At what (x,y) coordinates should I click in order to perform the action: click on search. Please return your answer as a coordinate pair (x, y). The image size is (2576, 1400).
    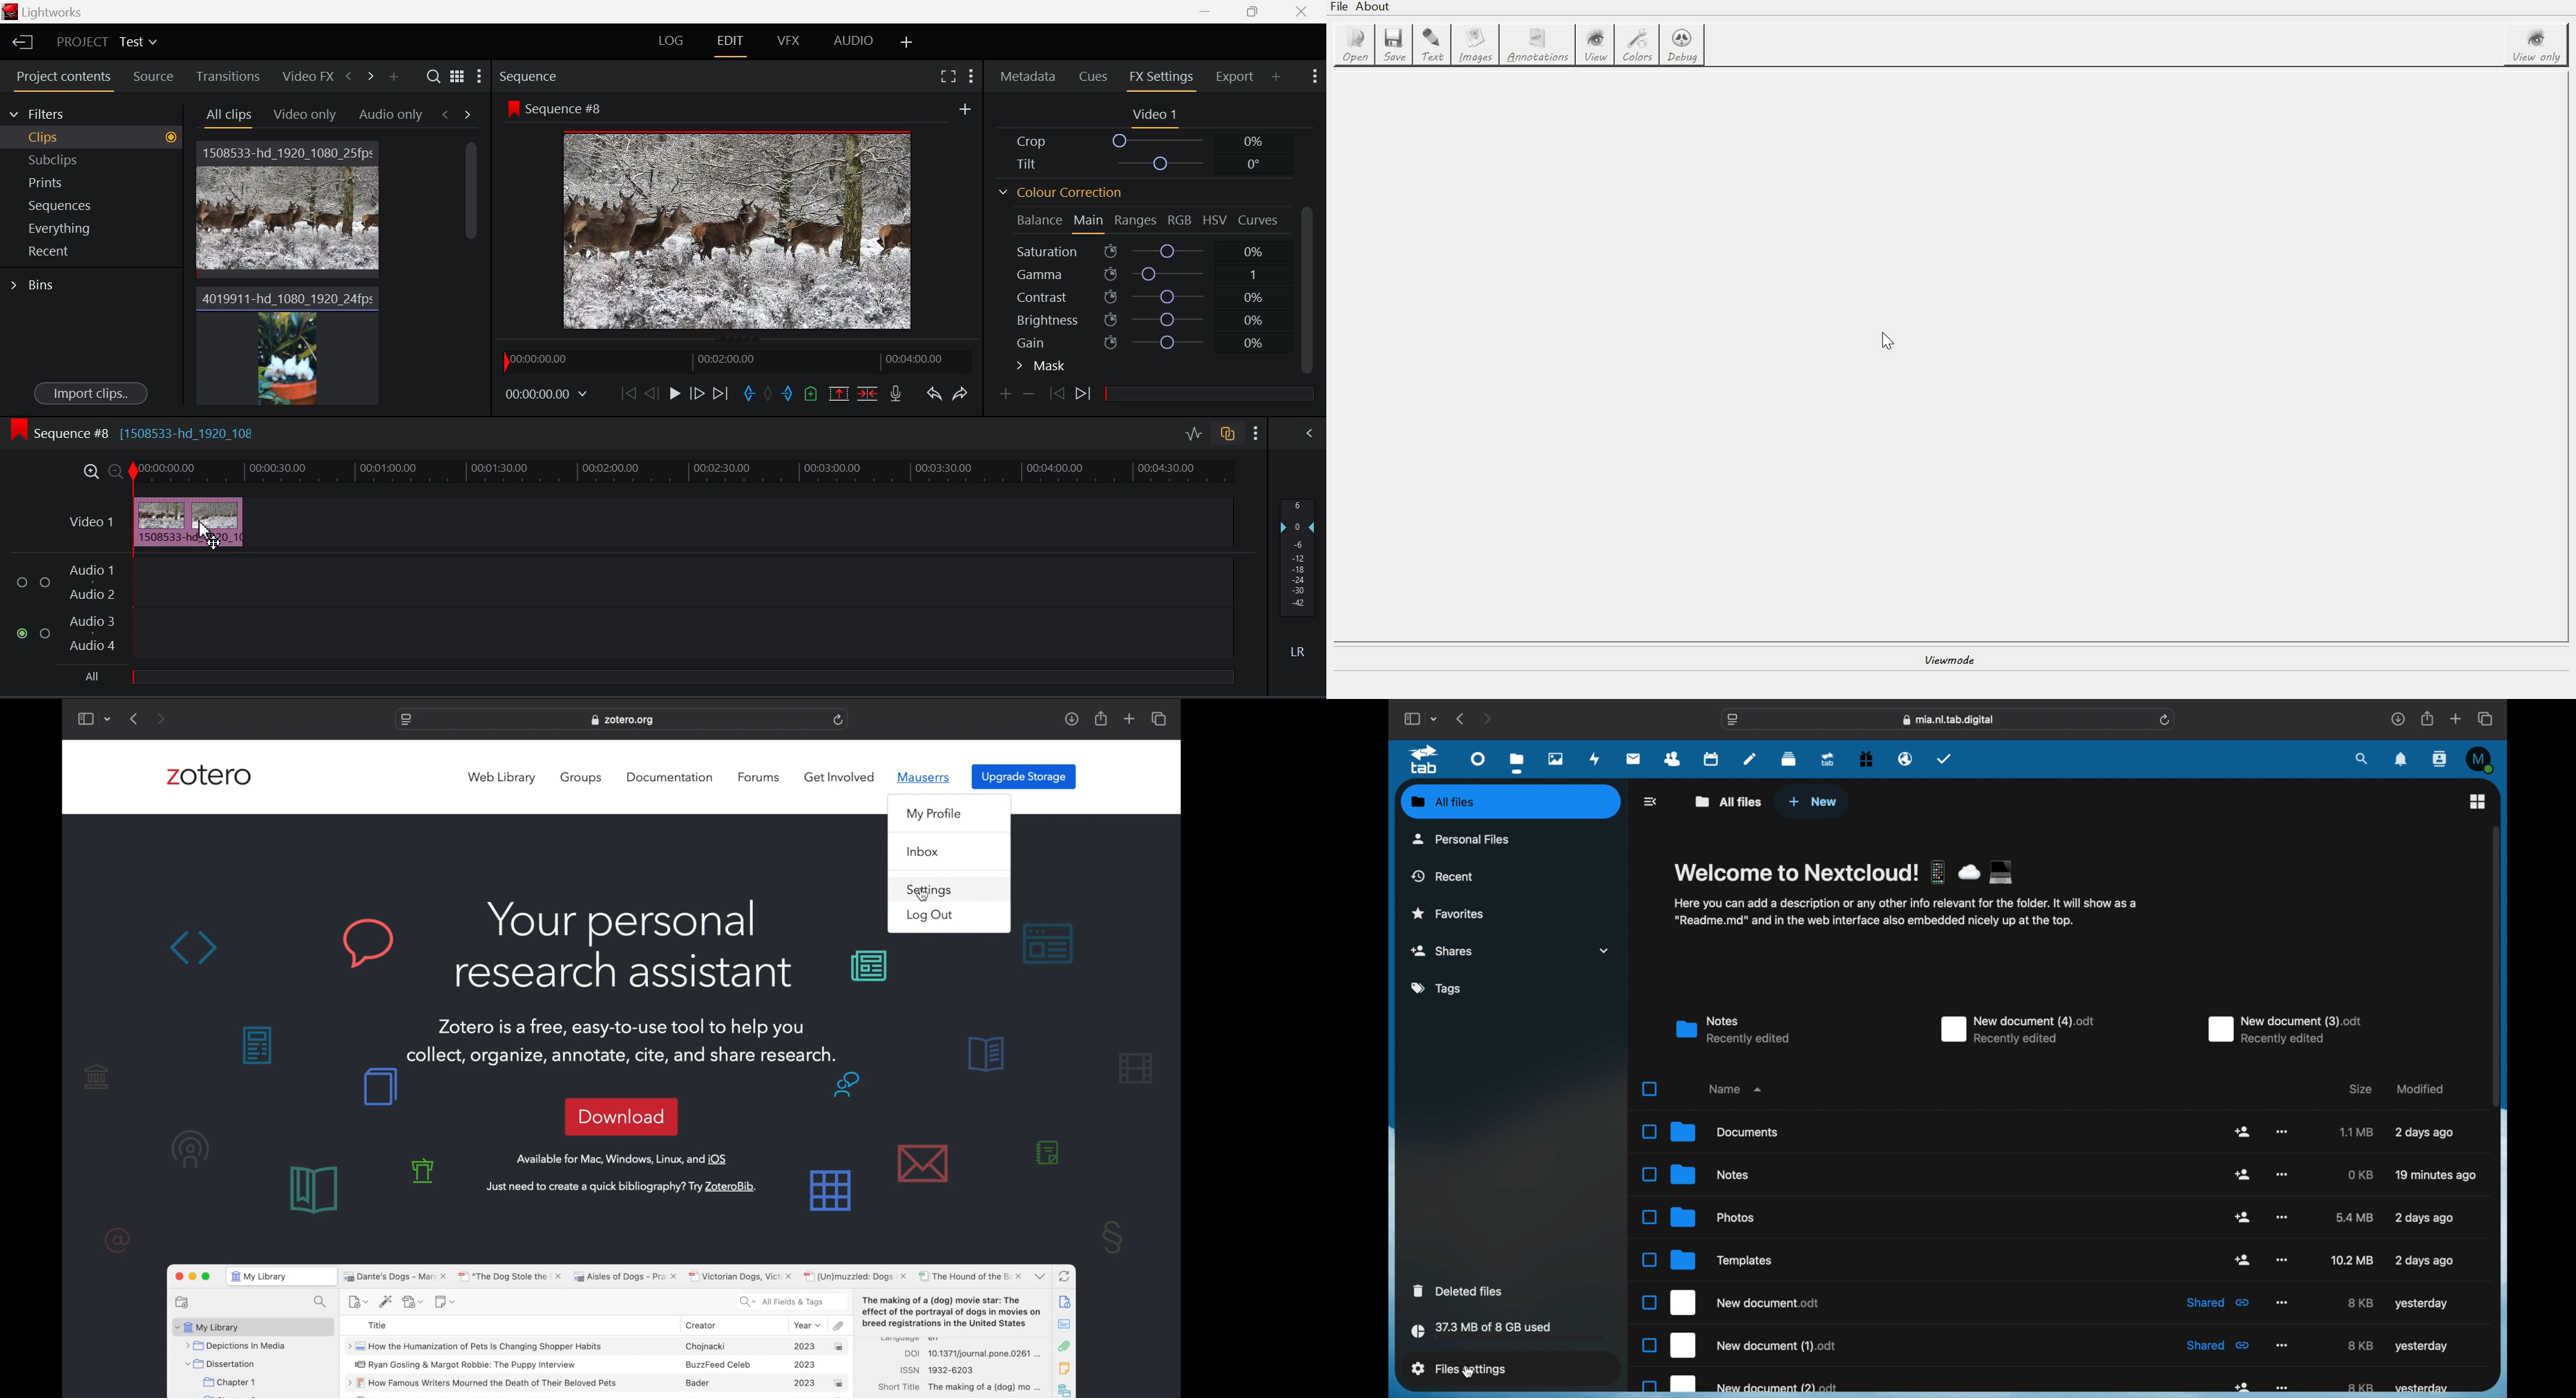
    Looking at the image, I should click on (2362, 759).